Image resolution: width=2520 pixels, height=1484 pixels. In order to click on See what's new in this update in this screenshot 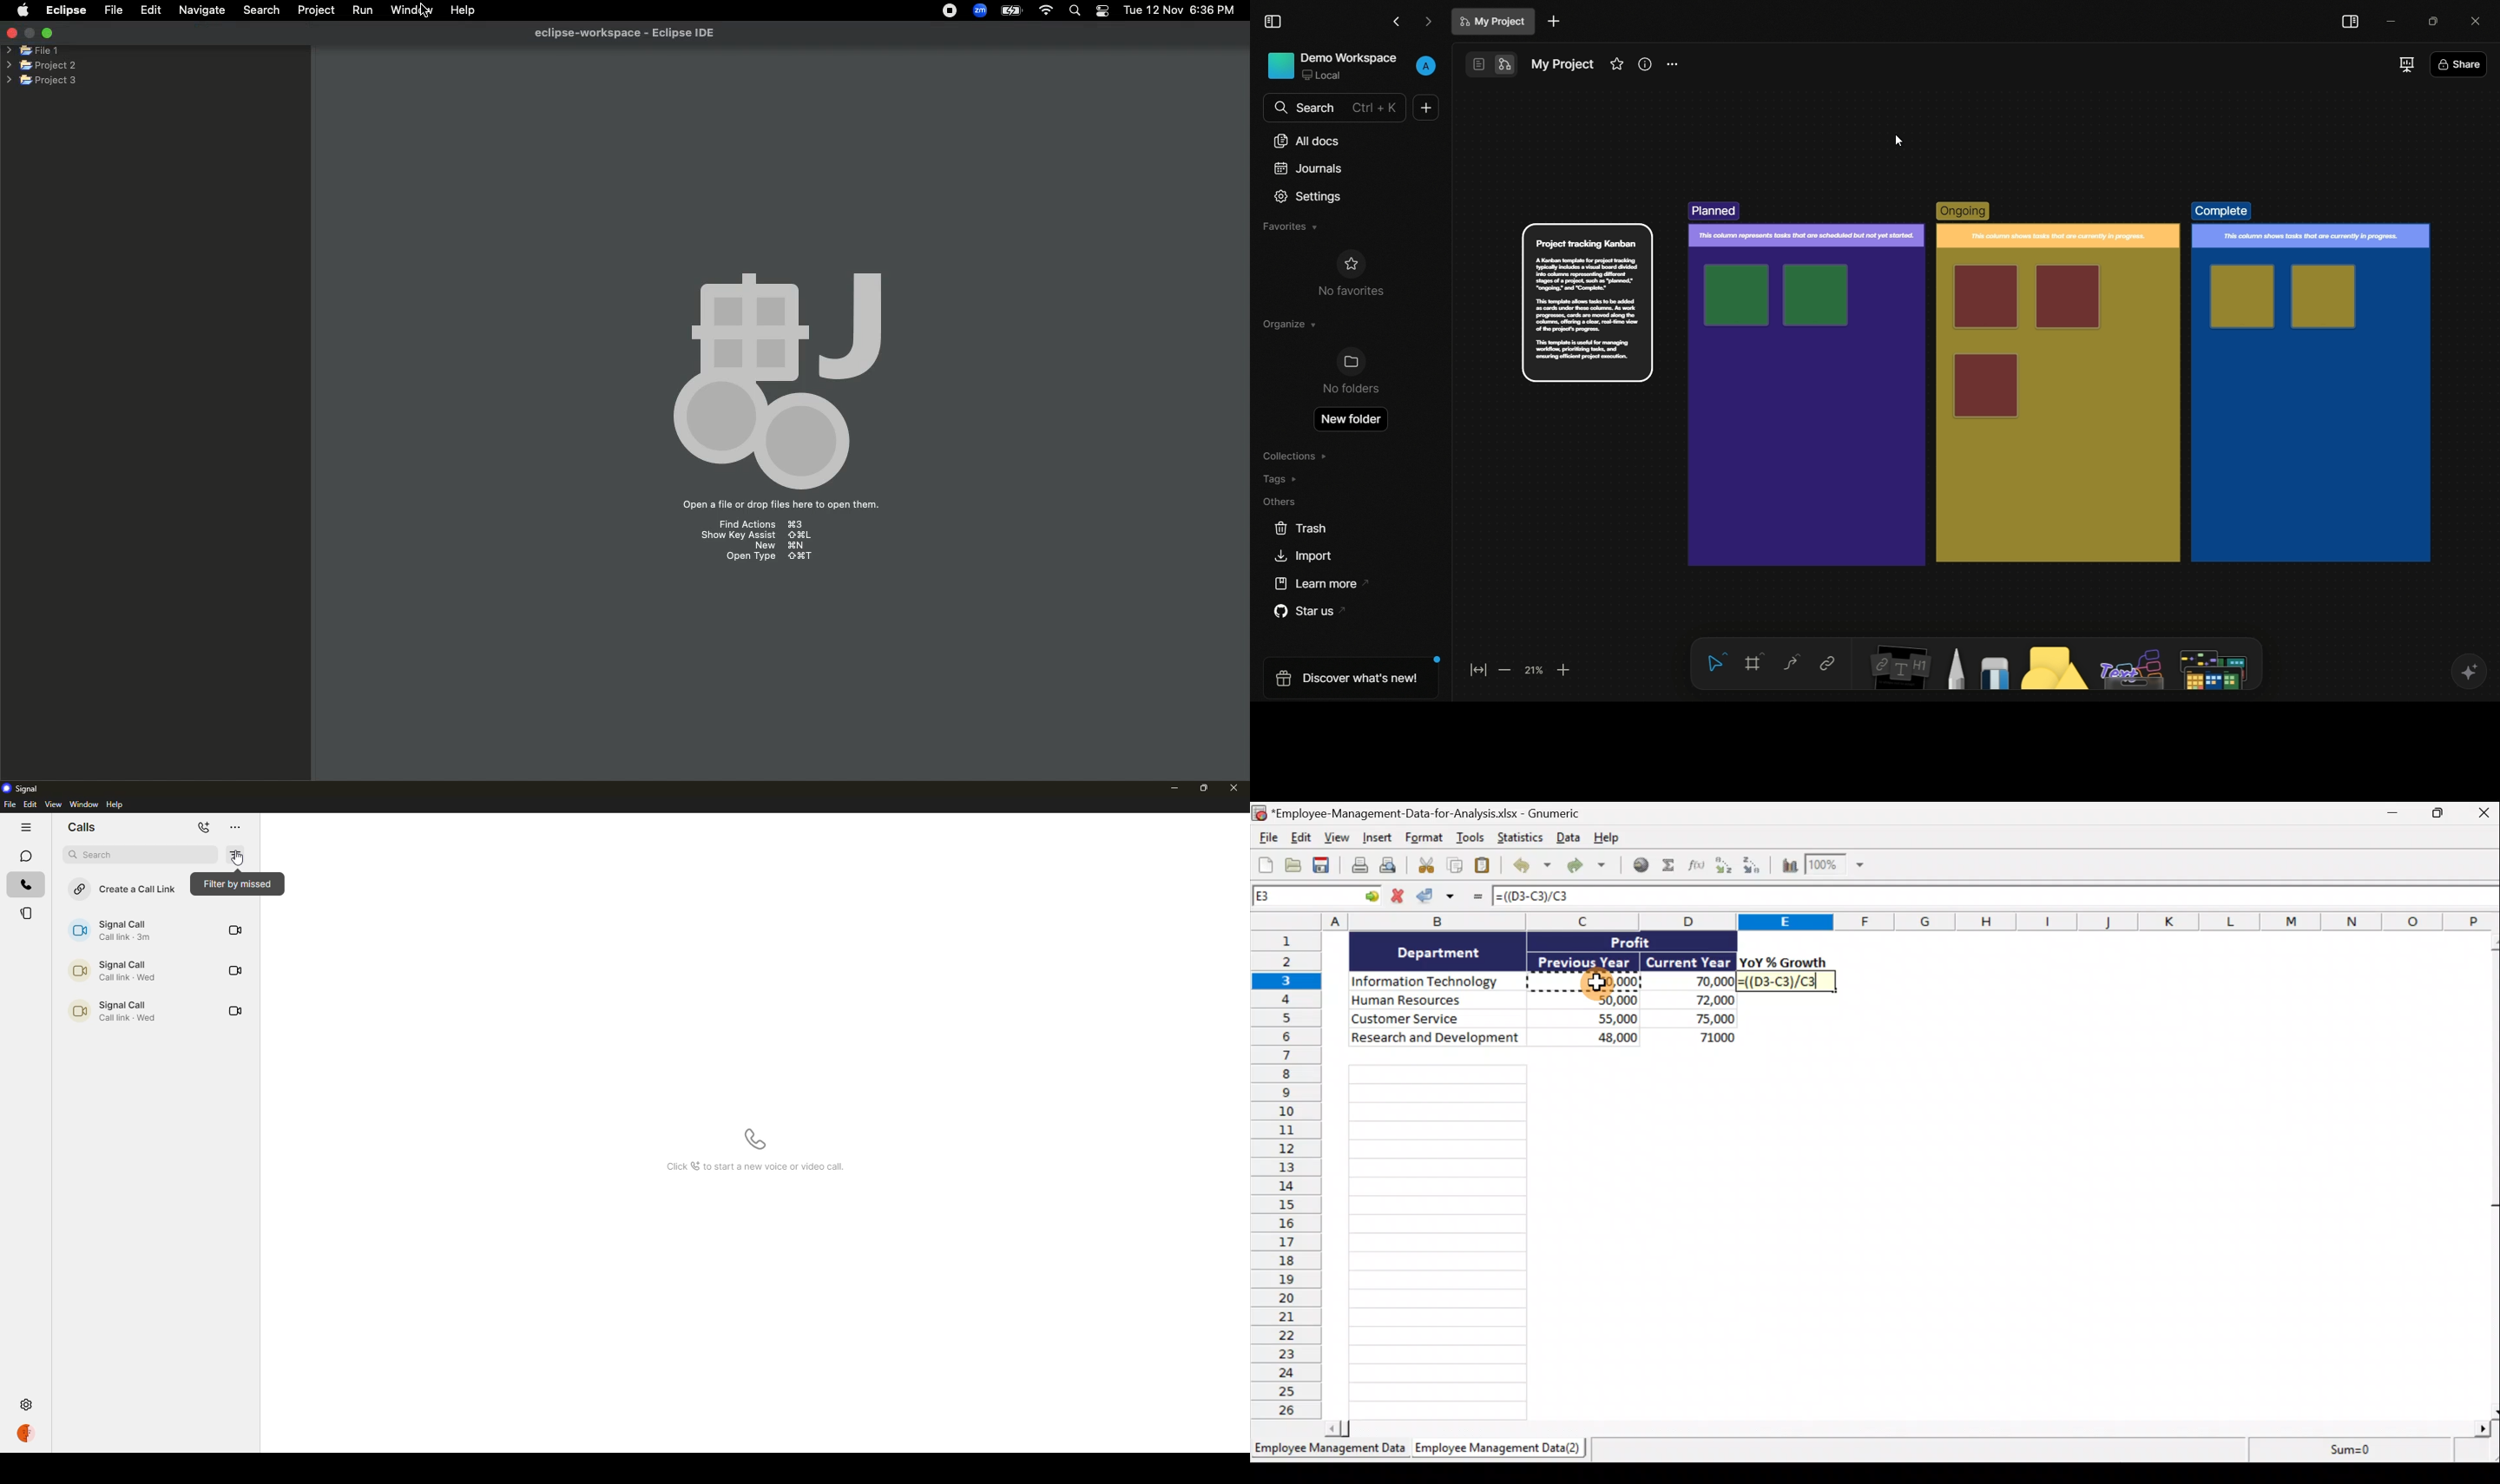, I will do `click(759, 1168)`.